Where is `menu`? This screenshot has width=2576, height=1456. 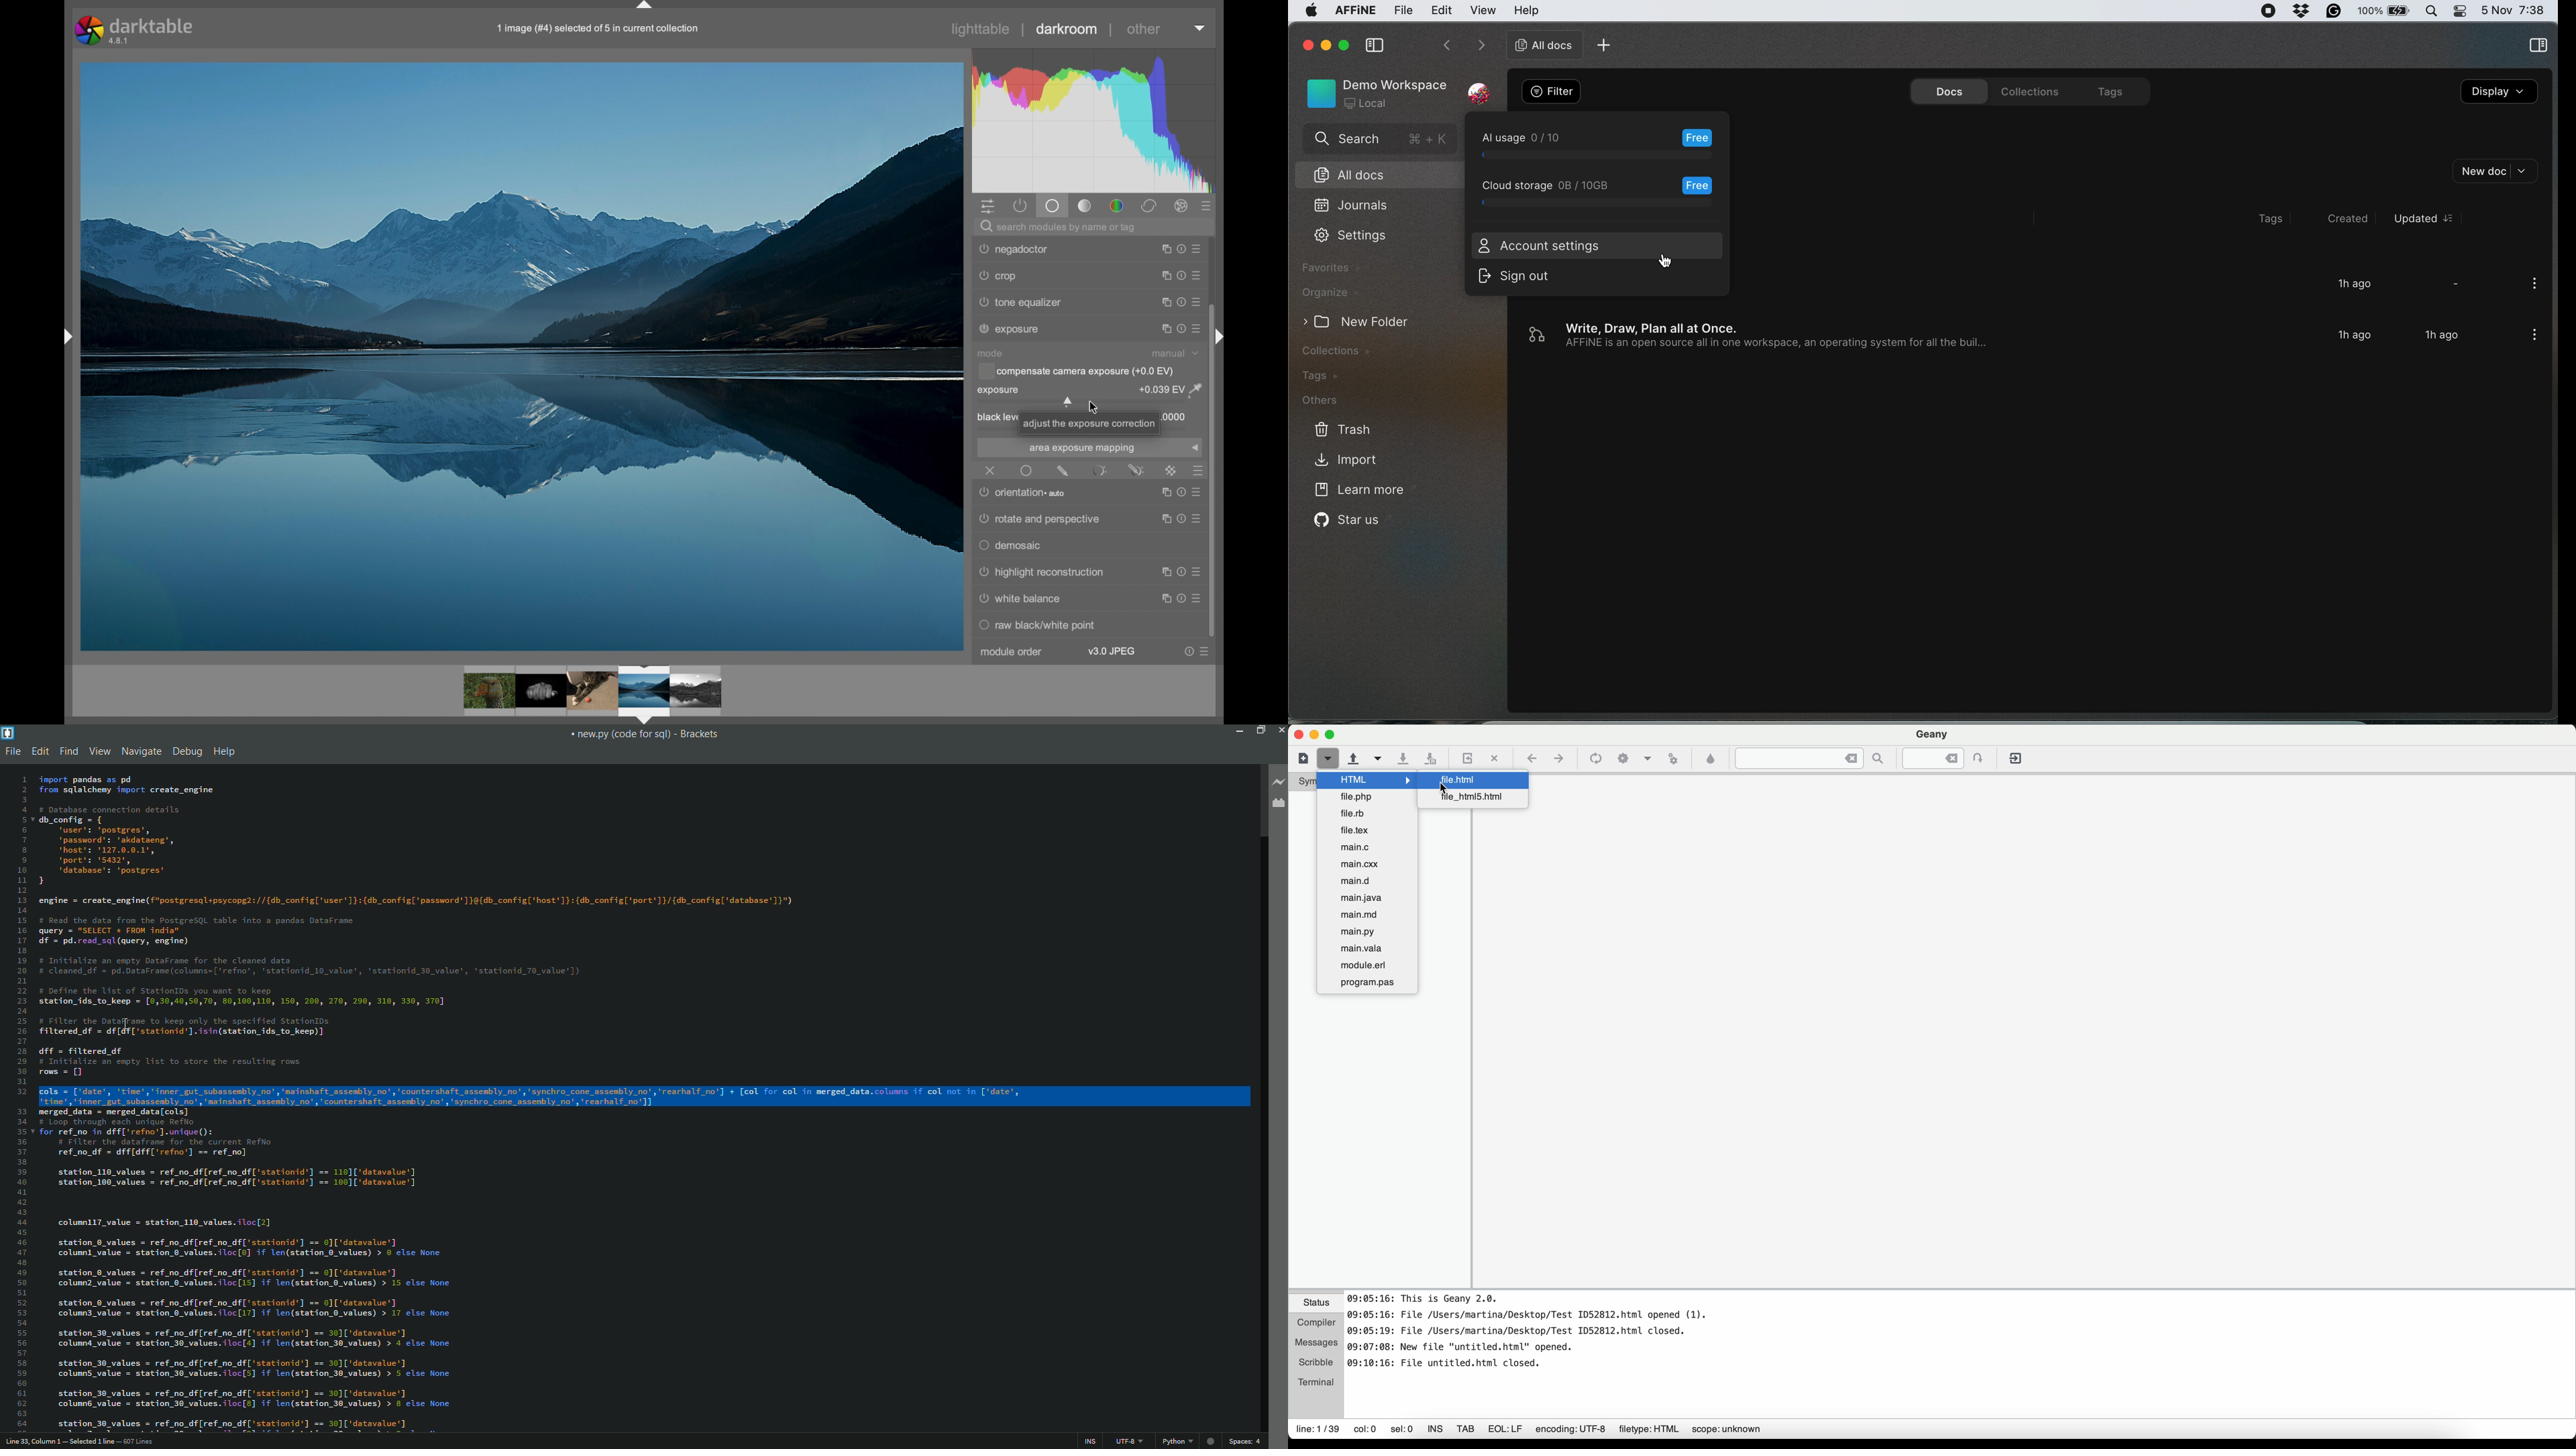
menu is located at coordinates (1177, 576).